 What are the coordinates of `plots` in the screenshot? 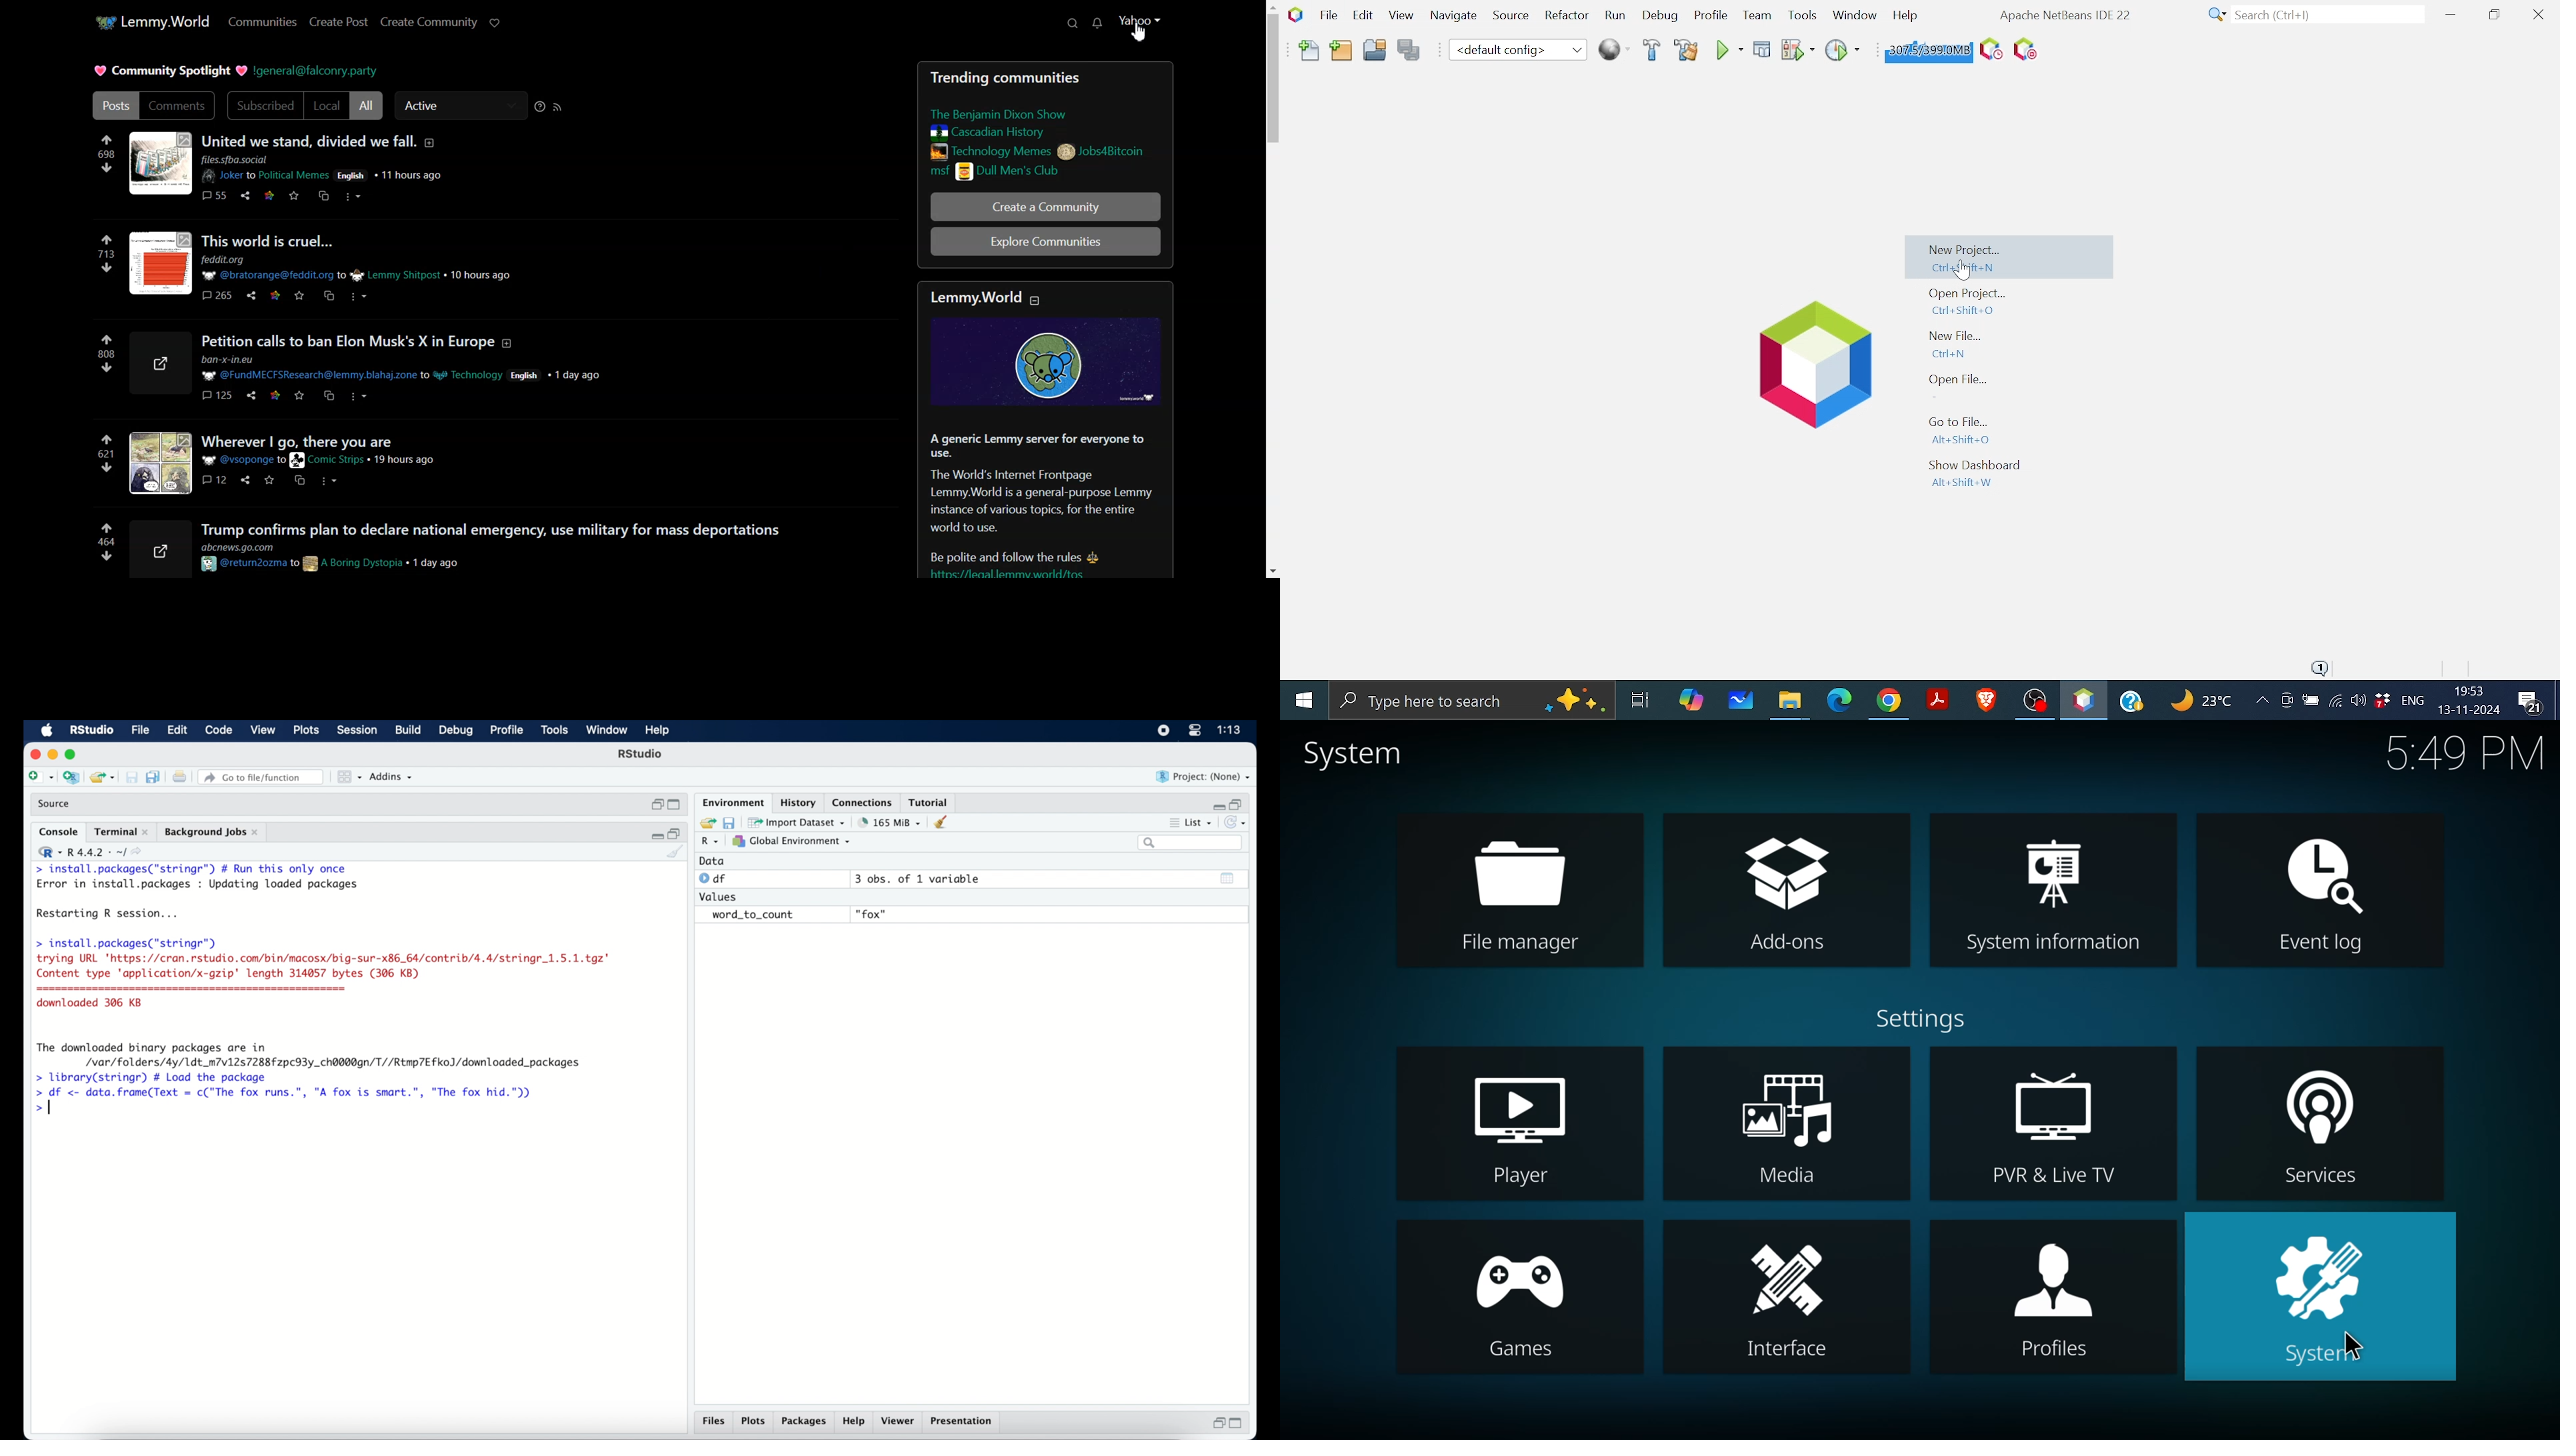 It's located at (753, 1422).